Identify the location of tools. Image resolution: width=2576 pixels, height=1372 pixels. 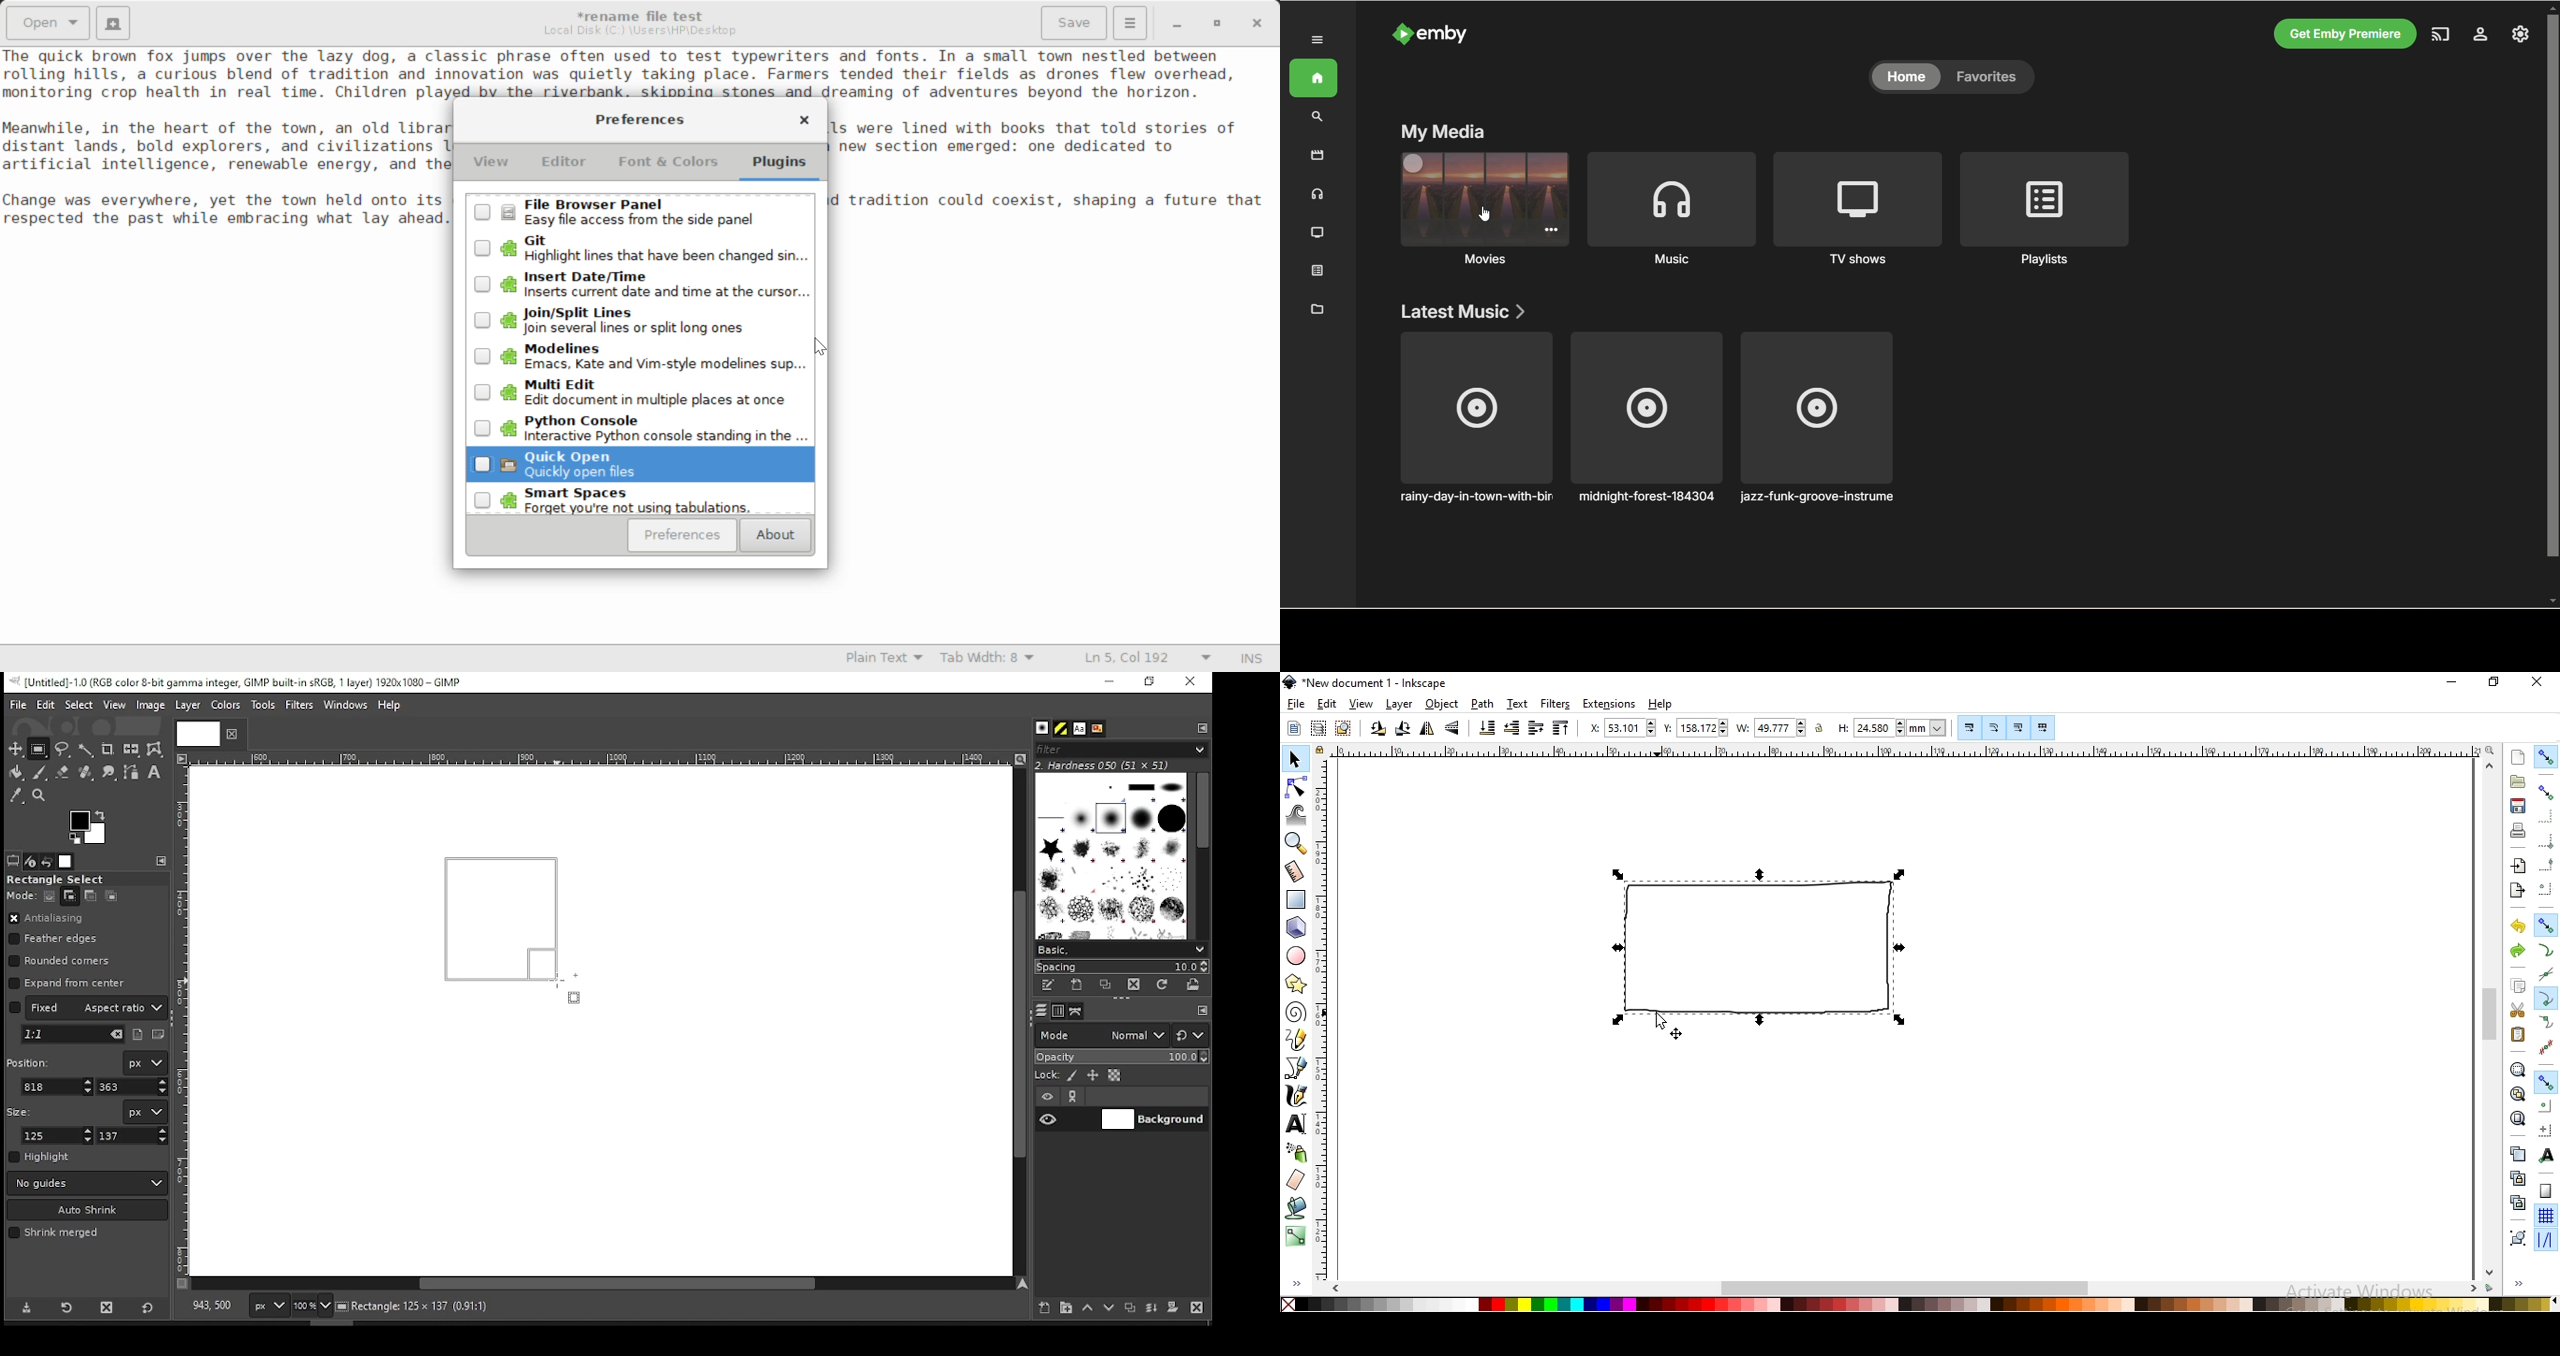
(265, 706).